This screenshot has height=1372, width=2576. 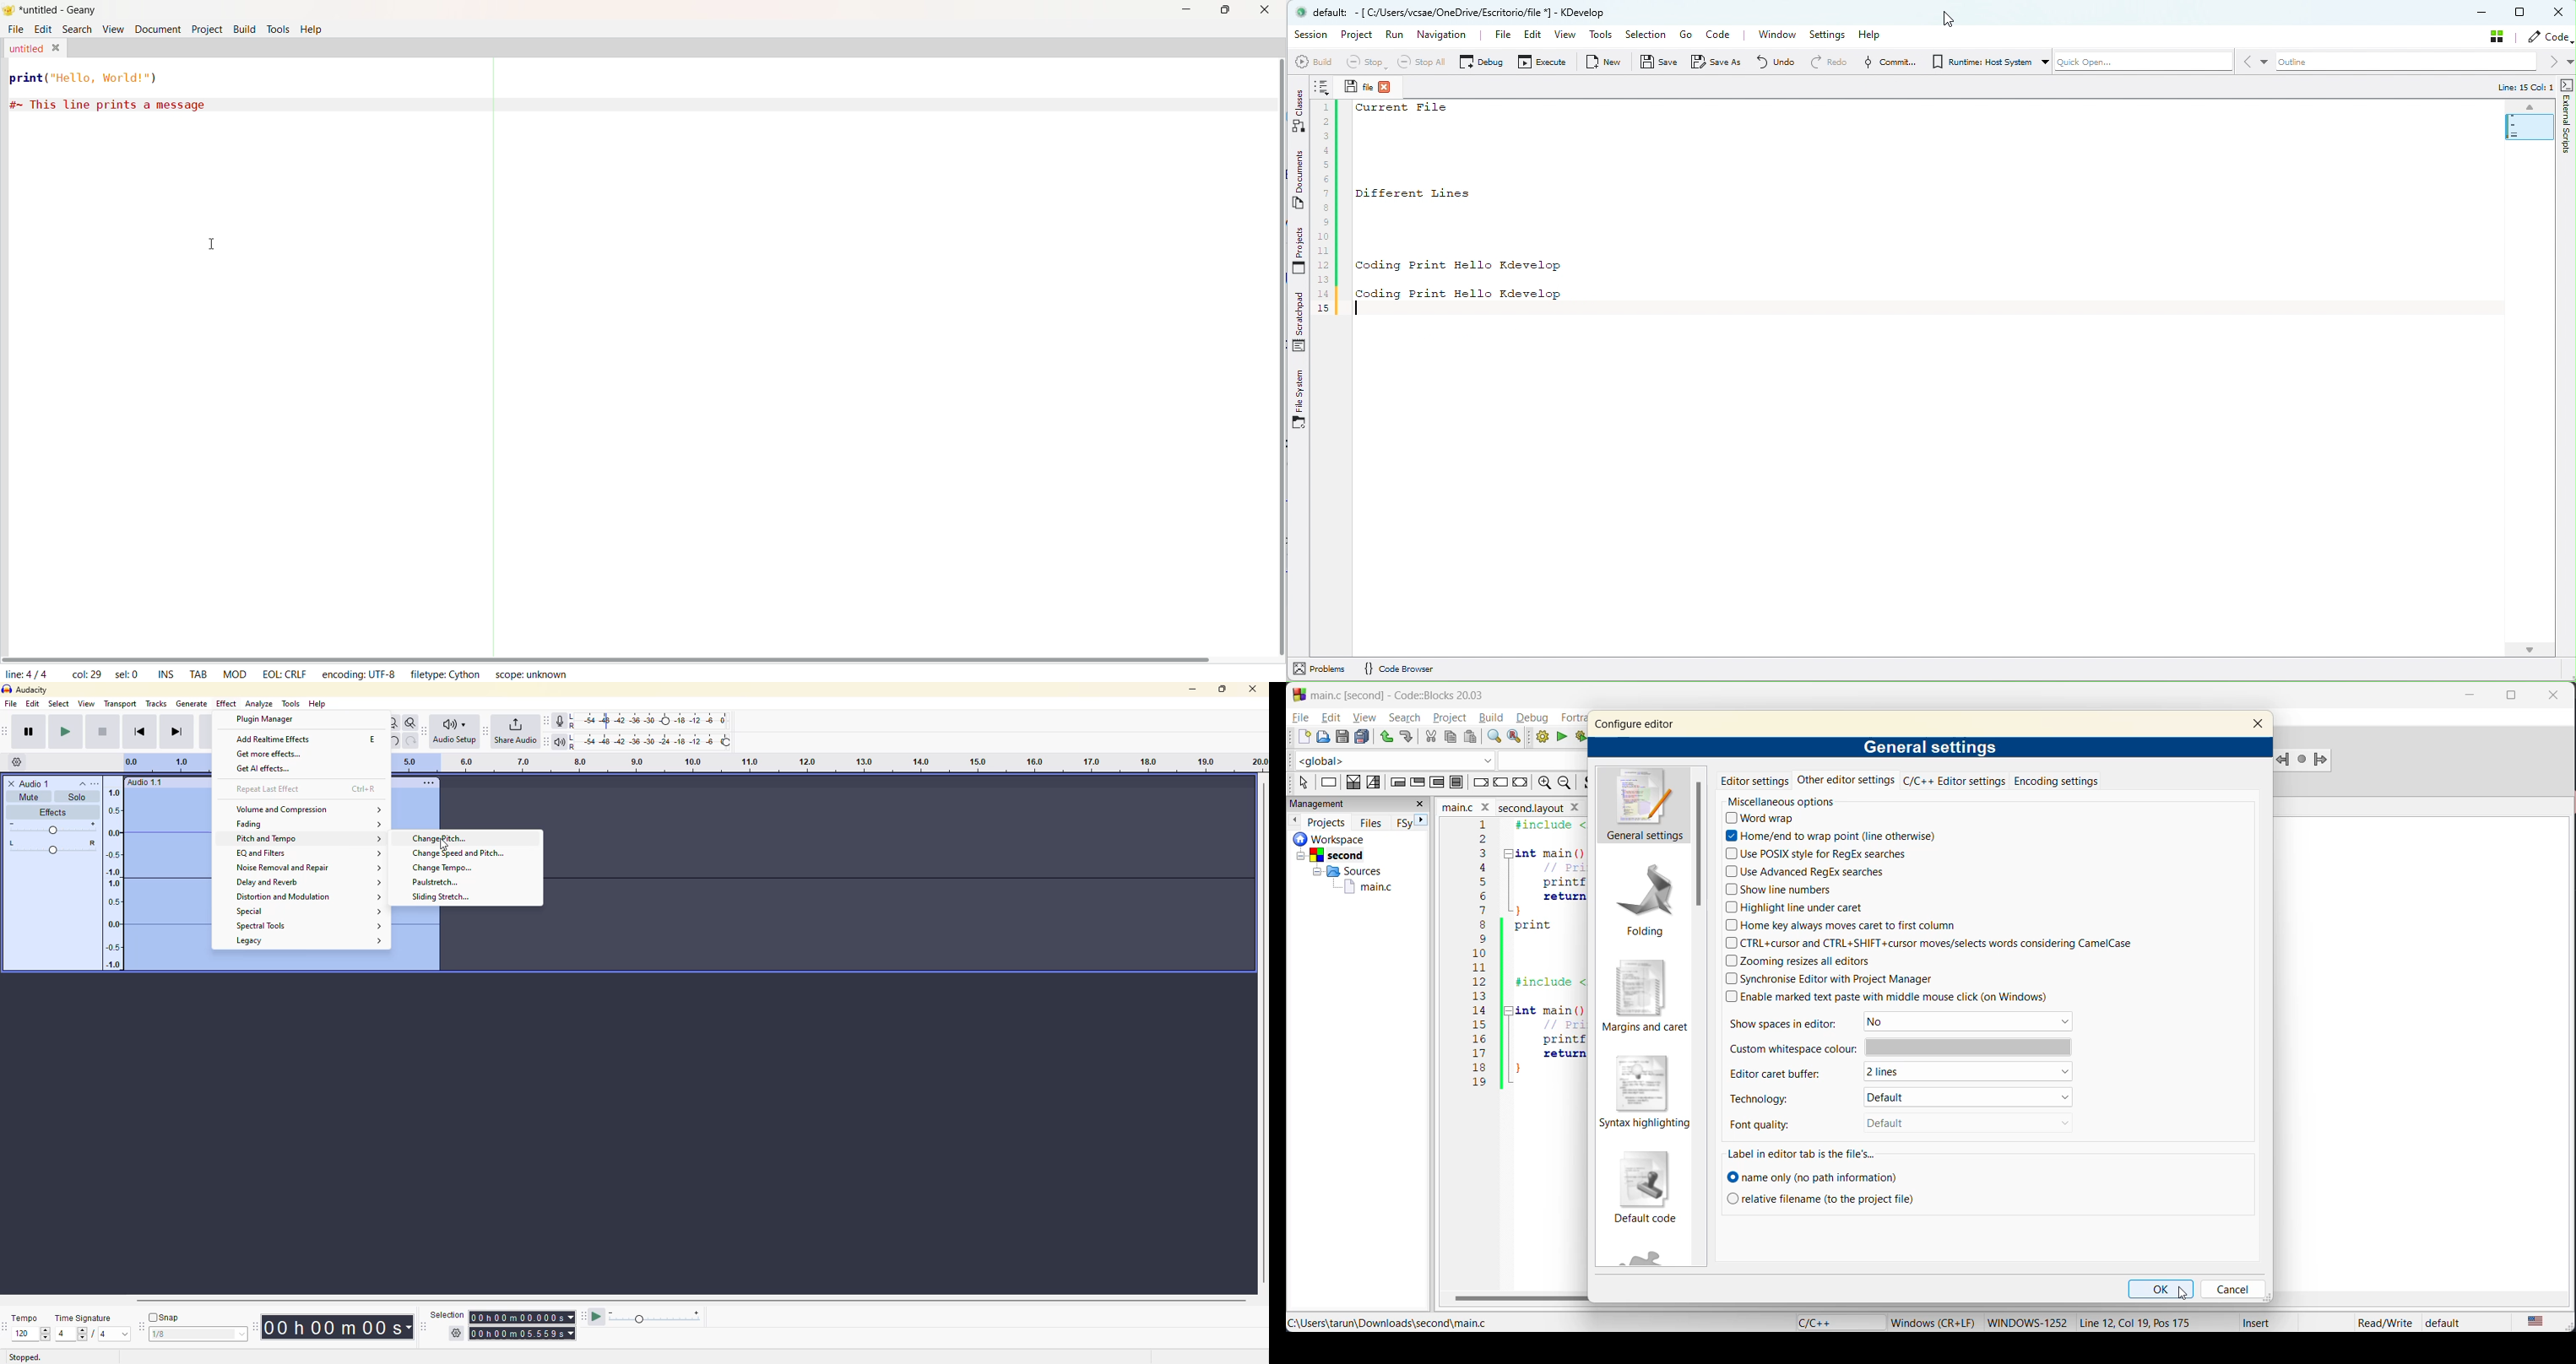 I want to click on tools, so click(x=290, y=703).